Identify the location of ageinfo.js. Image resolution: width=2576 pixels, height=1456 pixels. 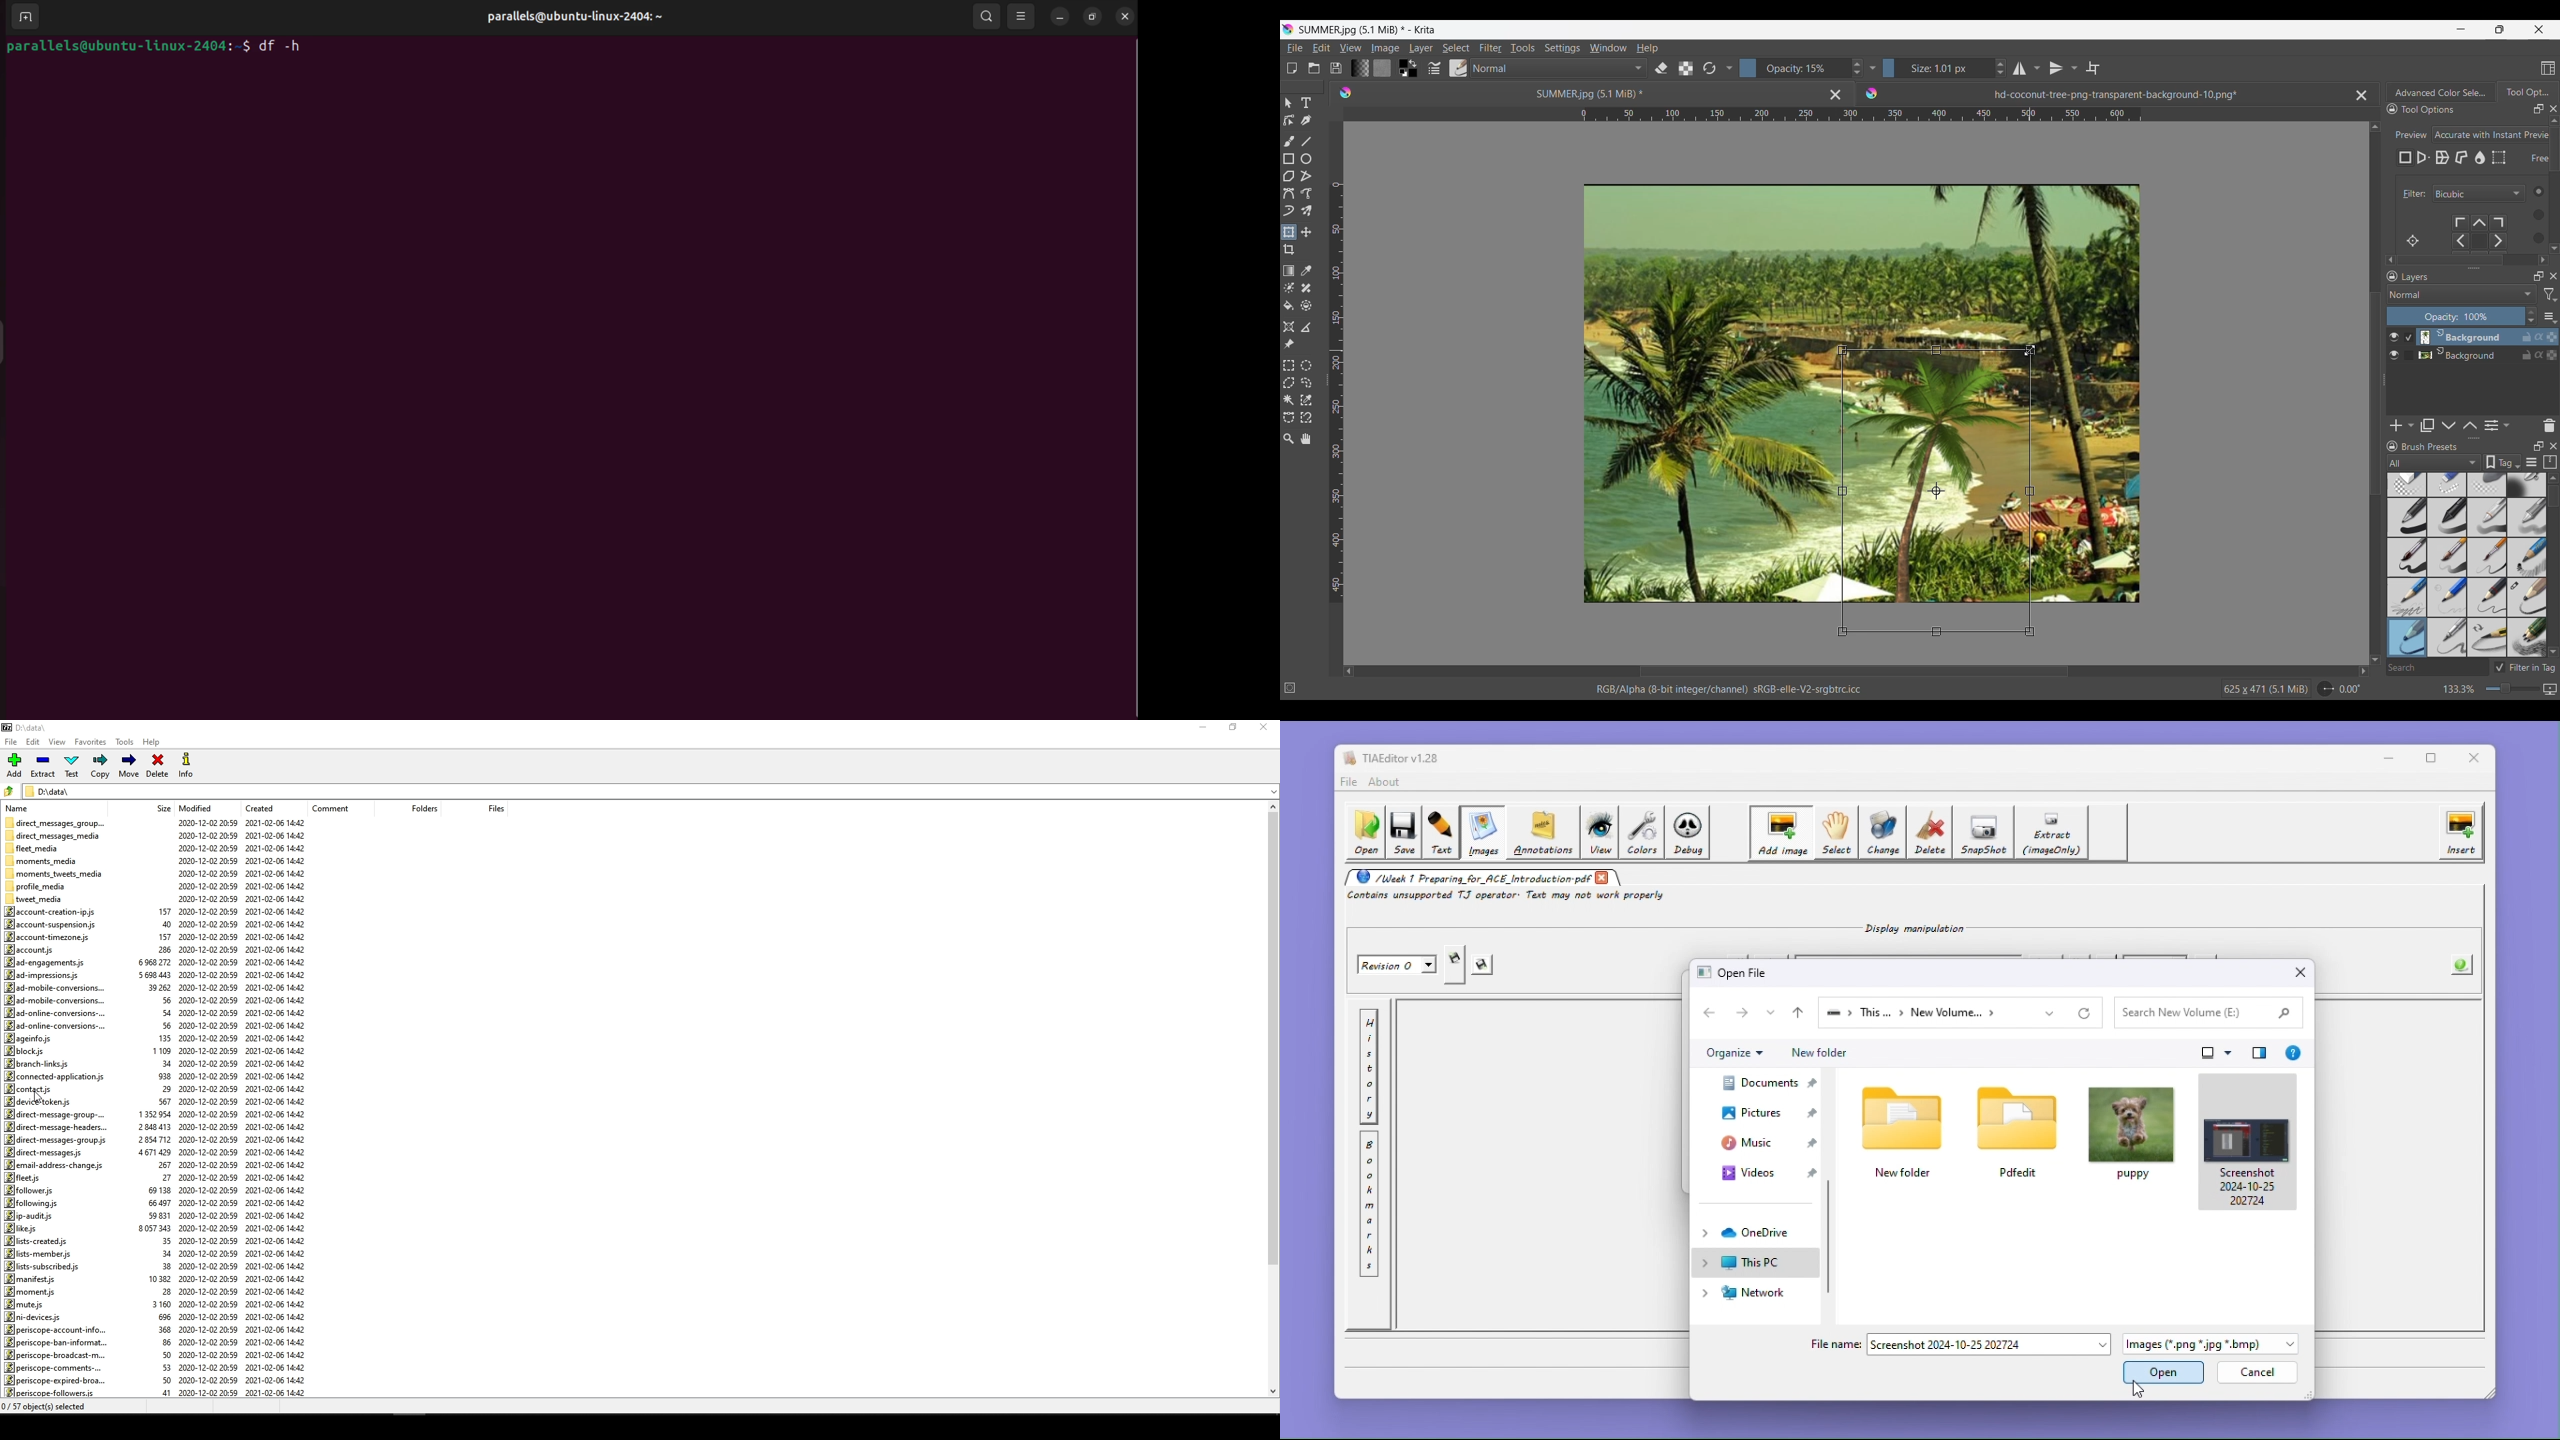
(29, 1039).